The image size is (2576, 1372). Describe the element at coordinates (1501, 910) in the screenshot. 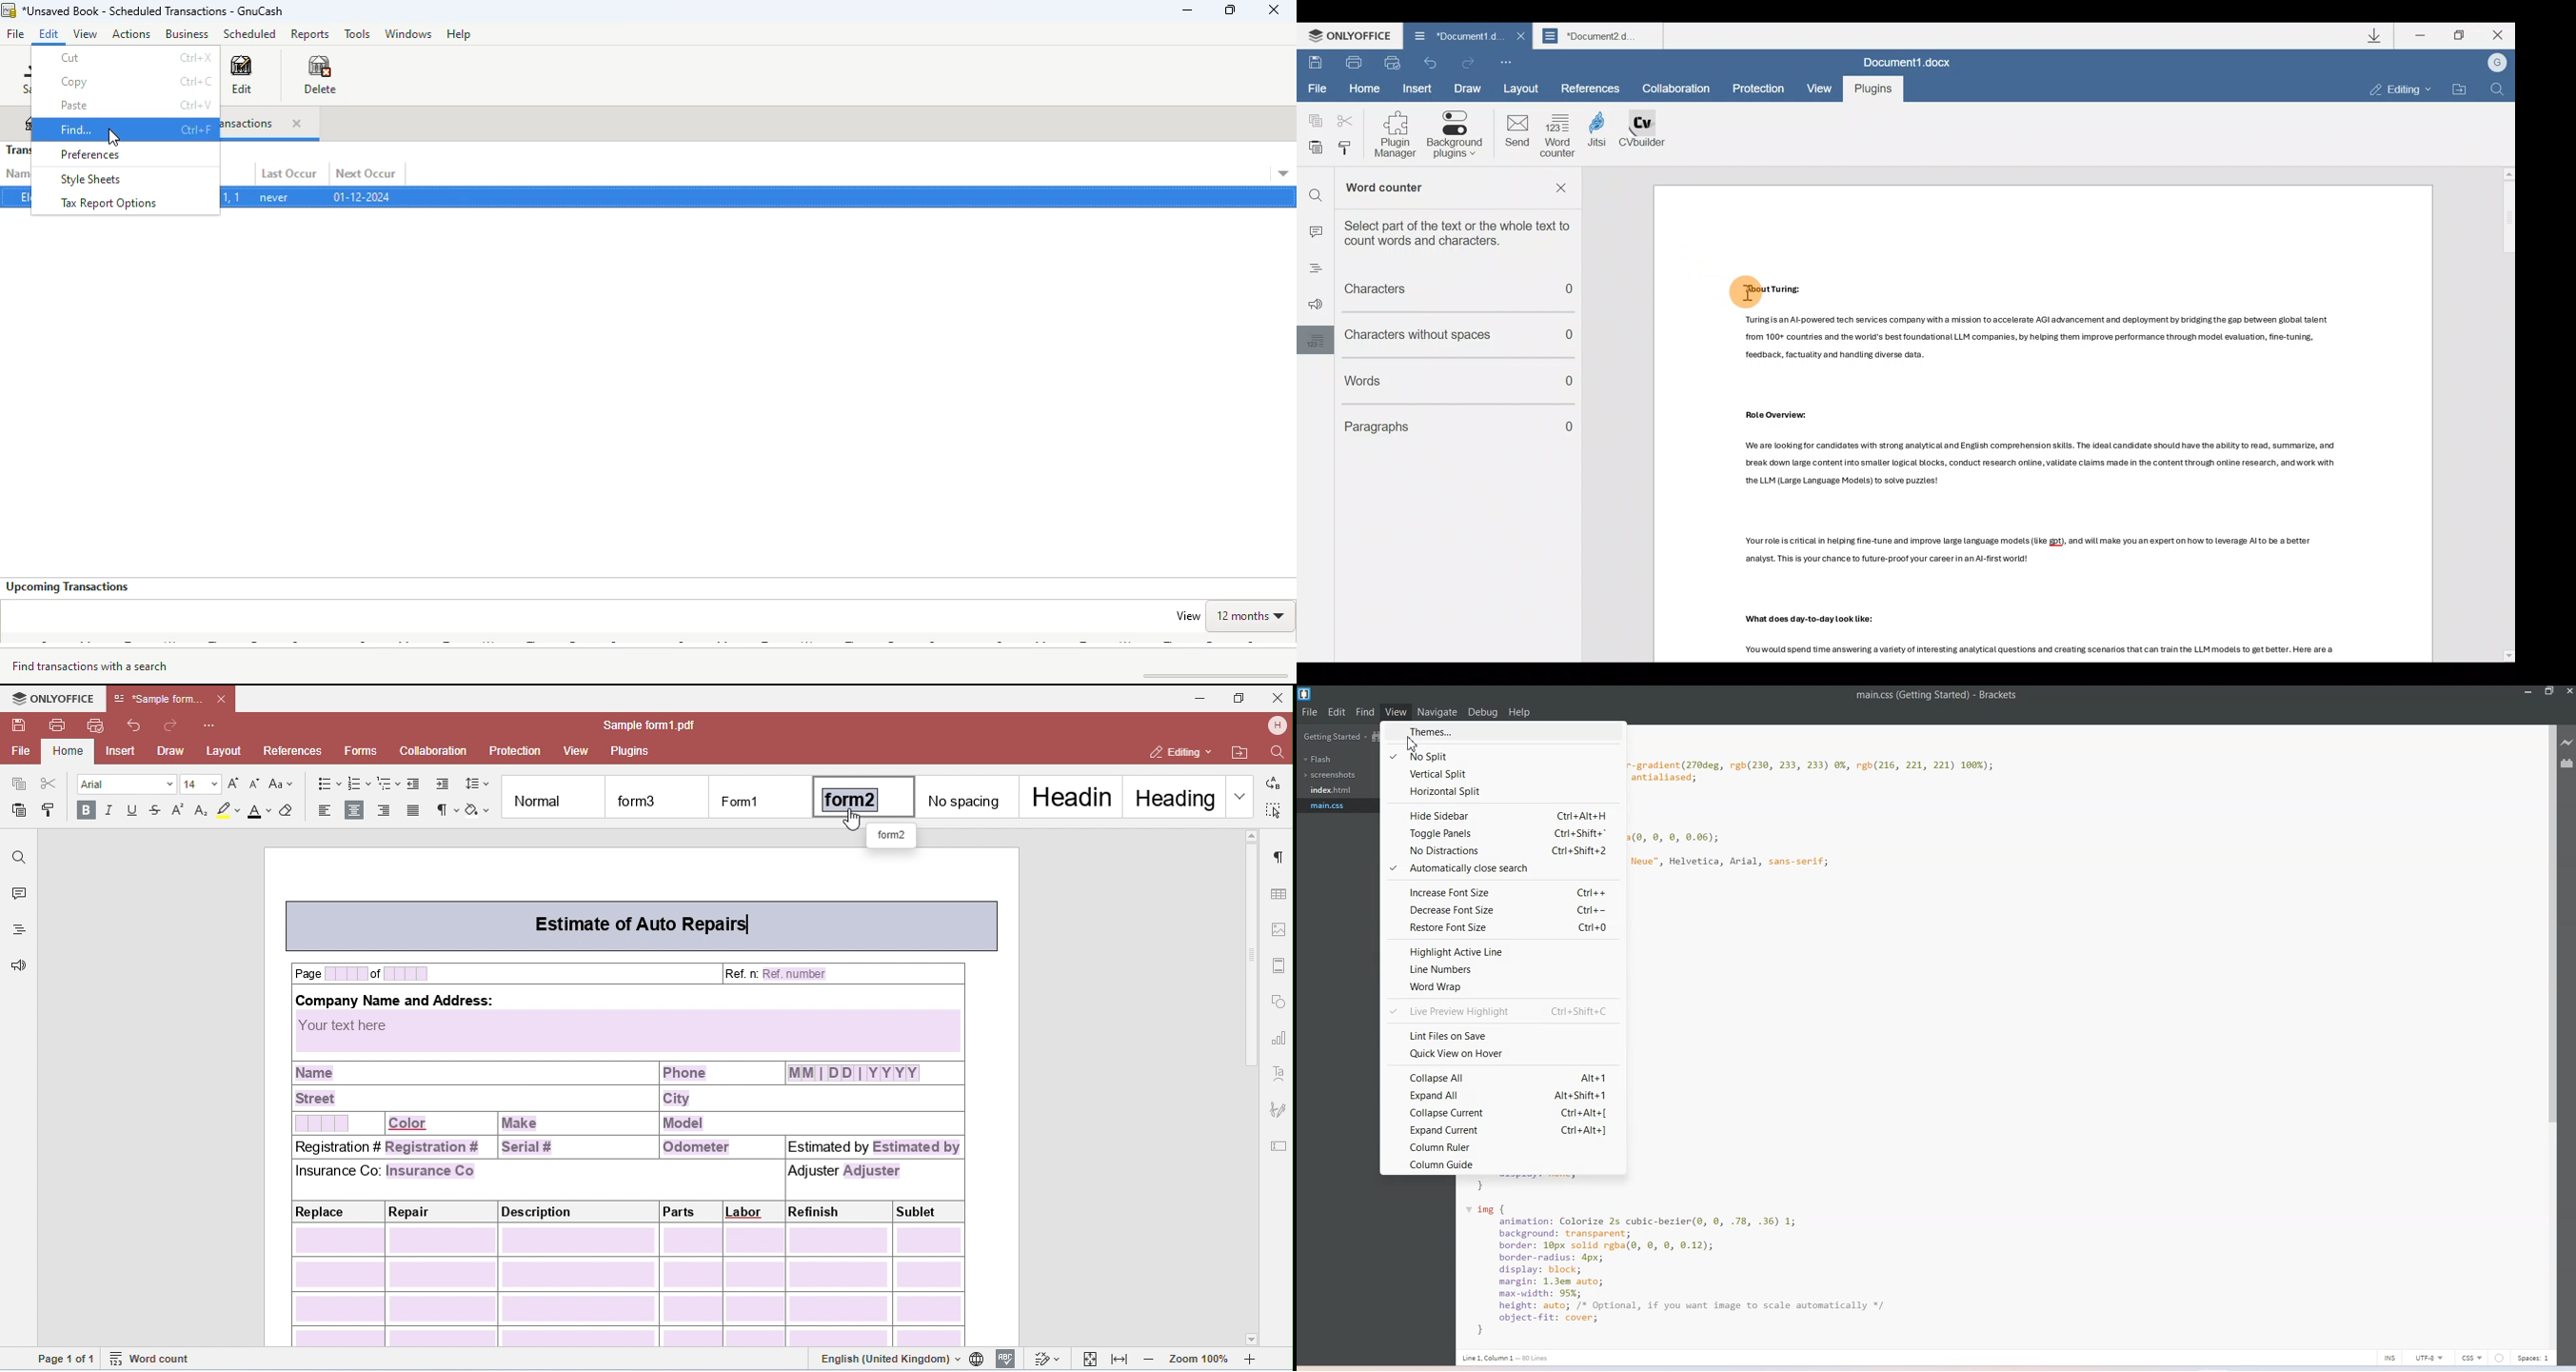

I see `Decrease Font Size` at that location.